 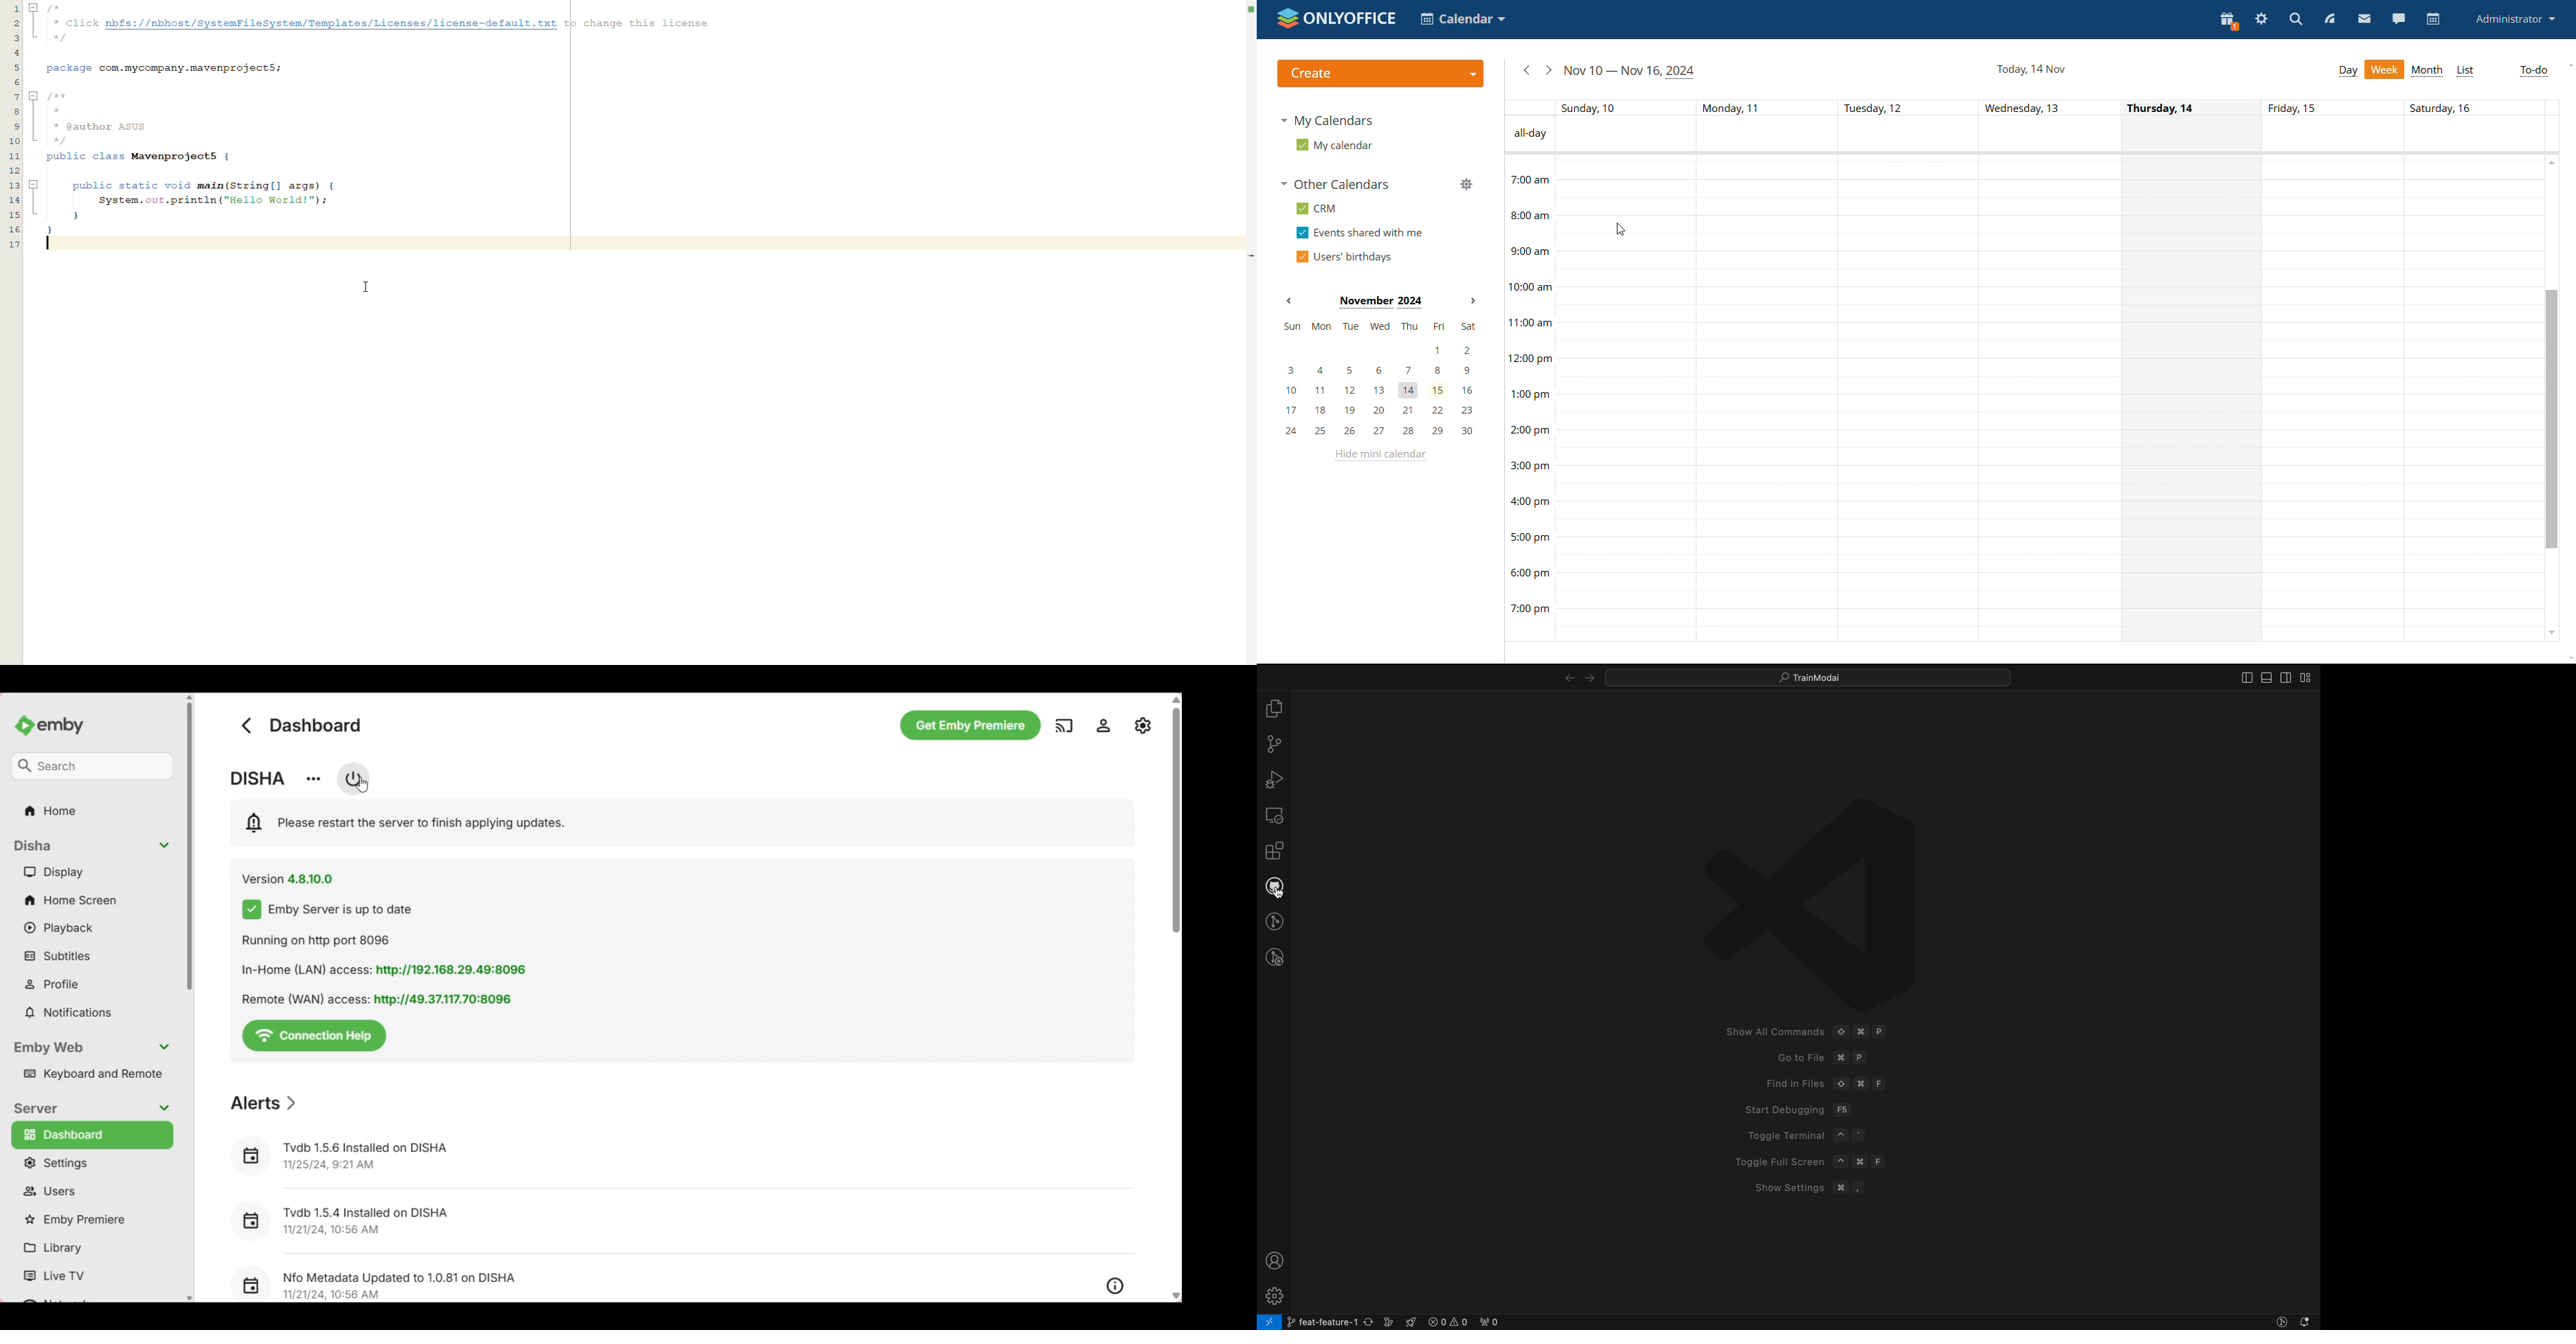 I want to click on notificatons, so click(x=2307, y=1322).